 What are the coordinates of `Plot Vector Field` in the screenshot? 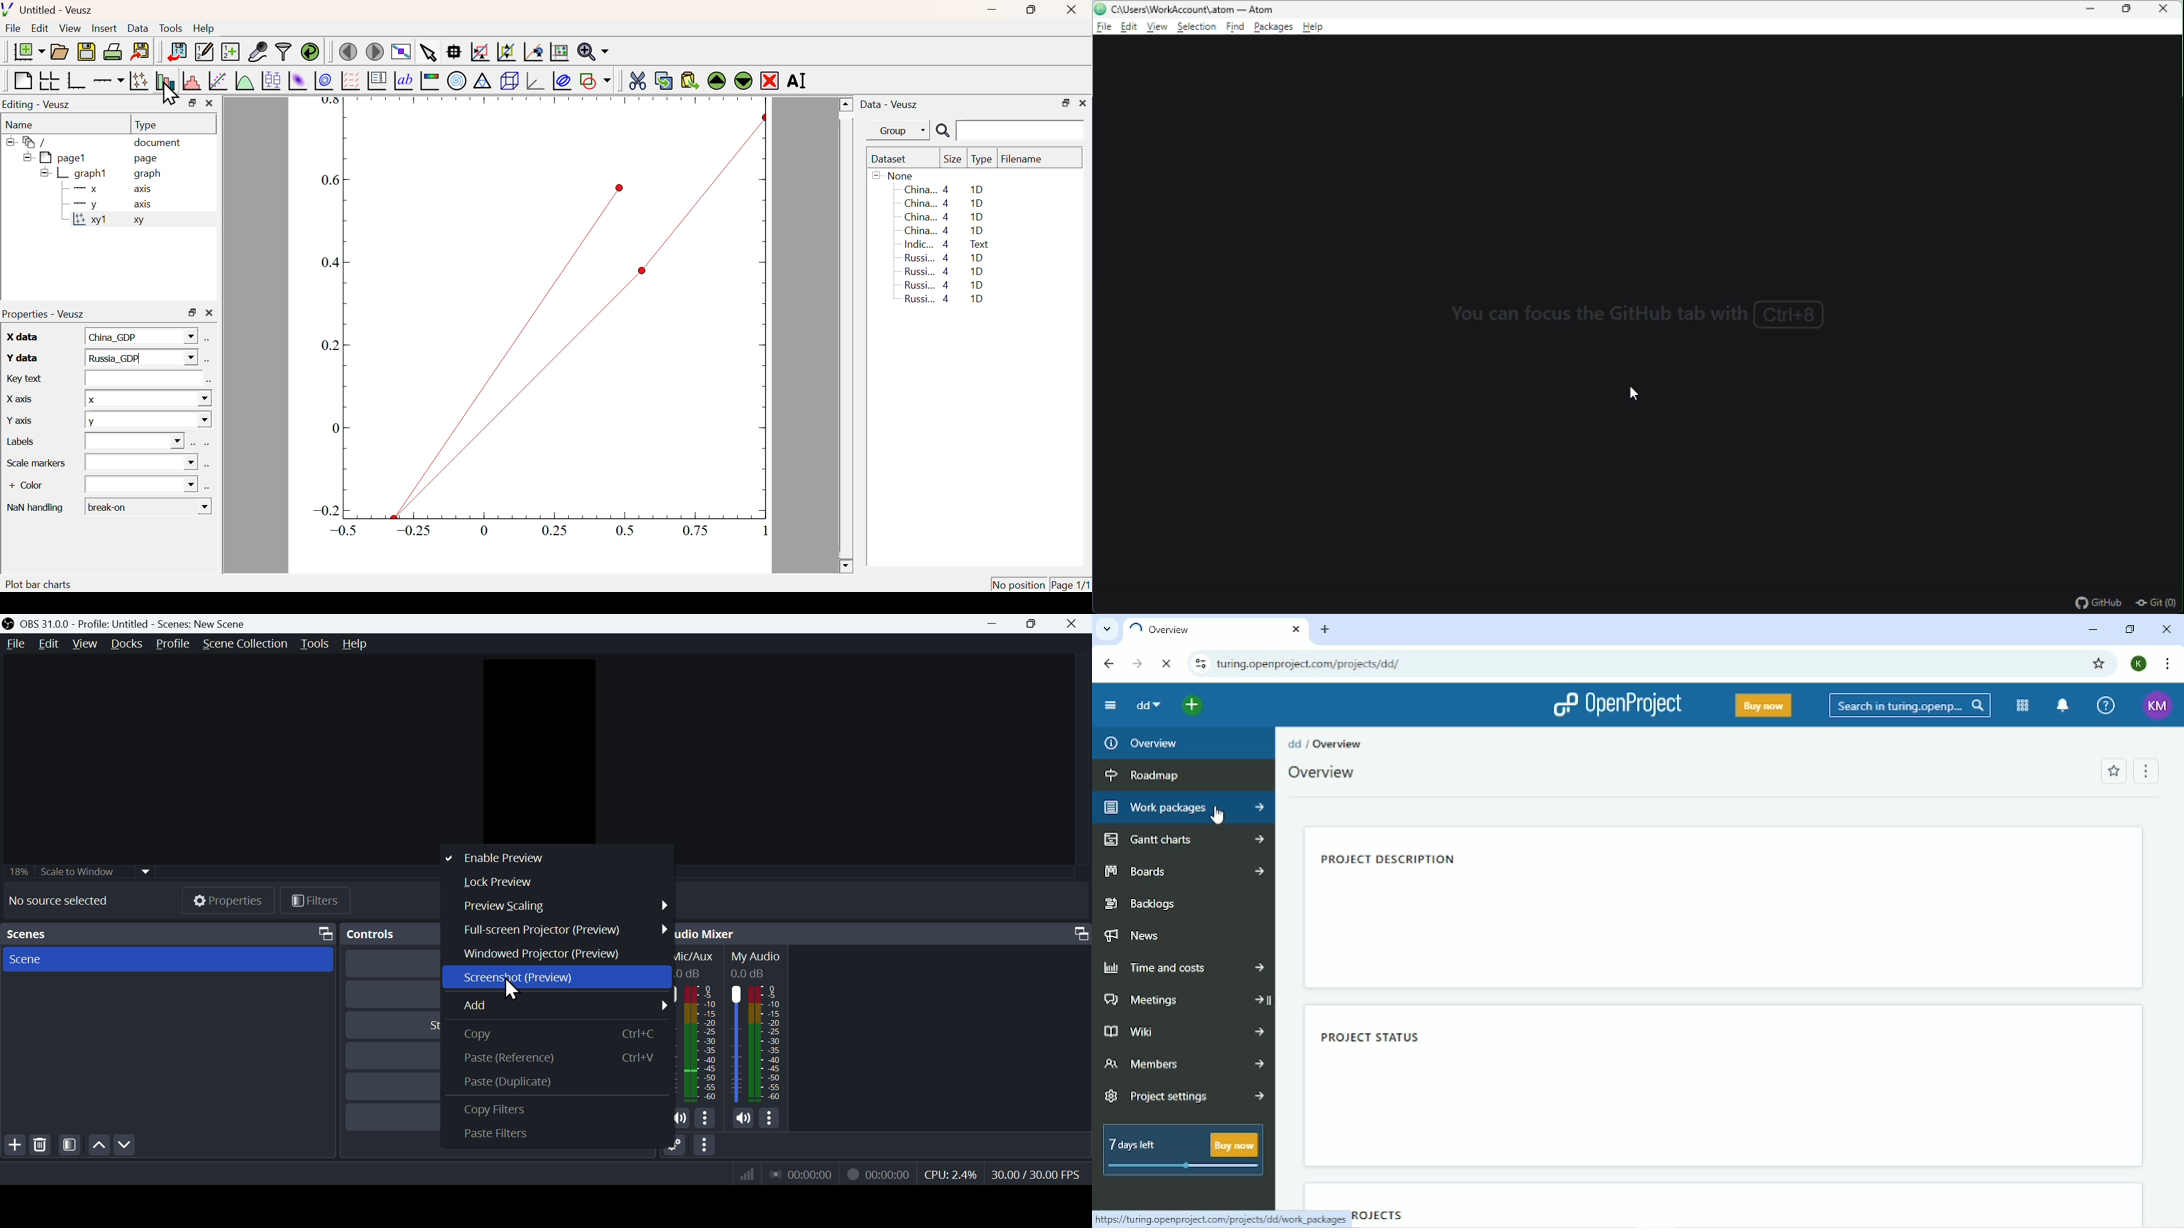 It's located at (349, 80).